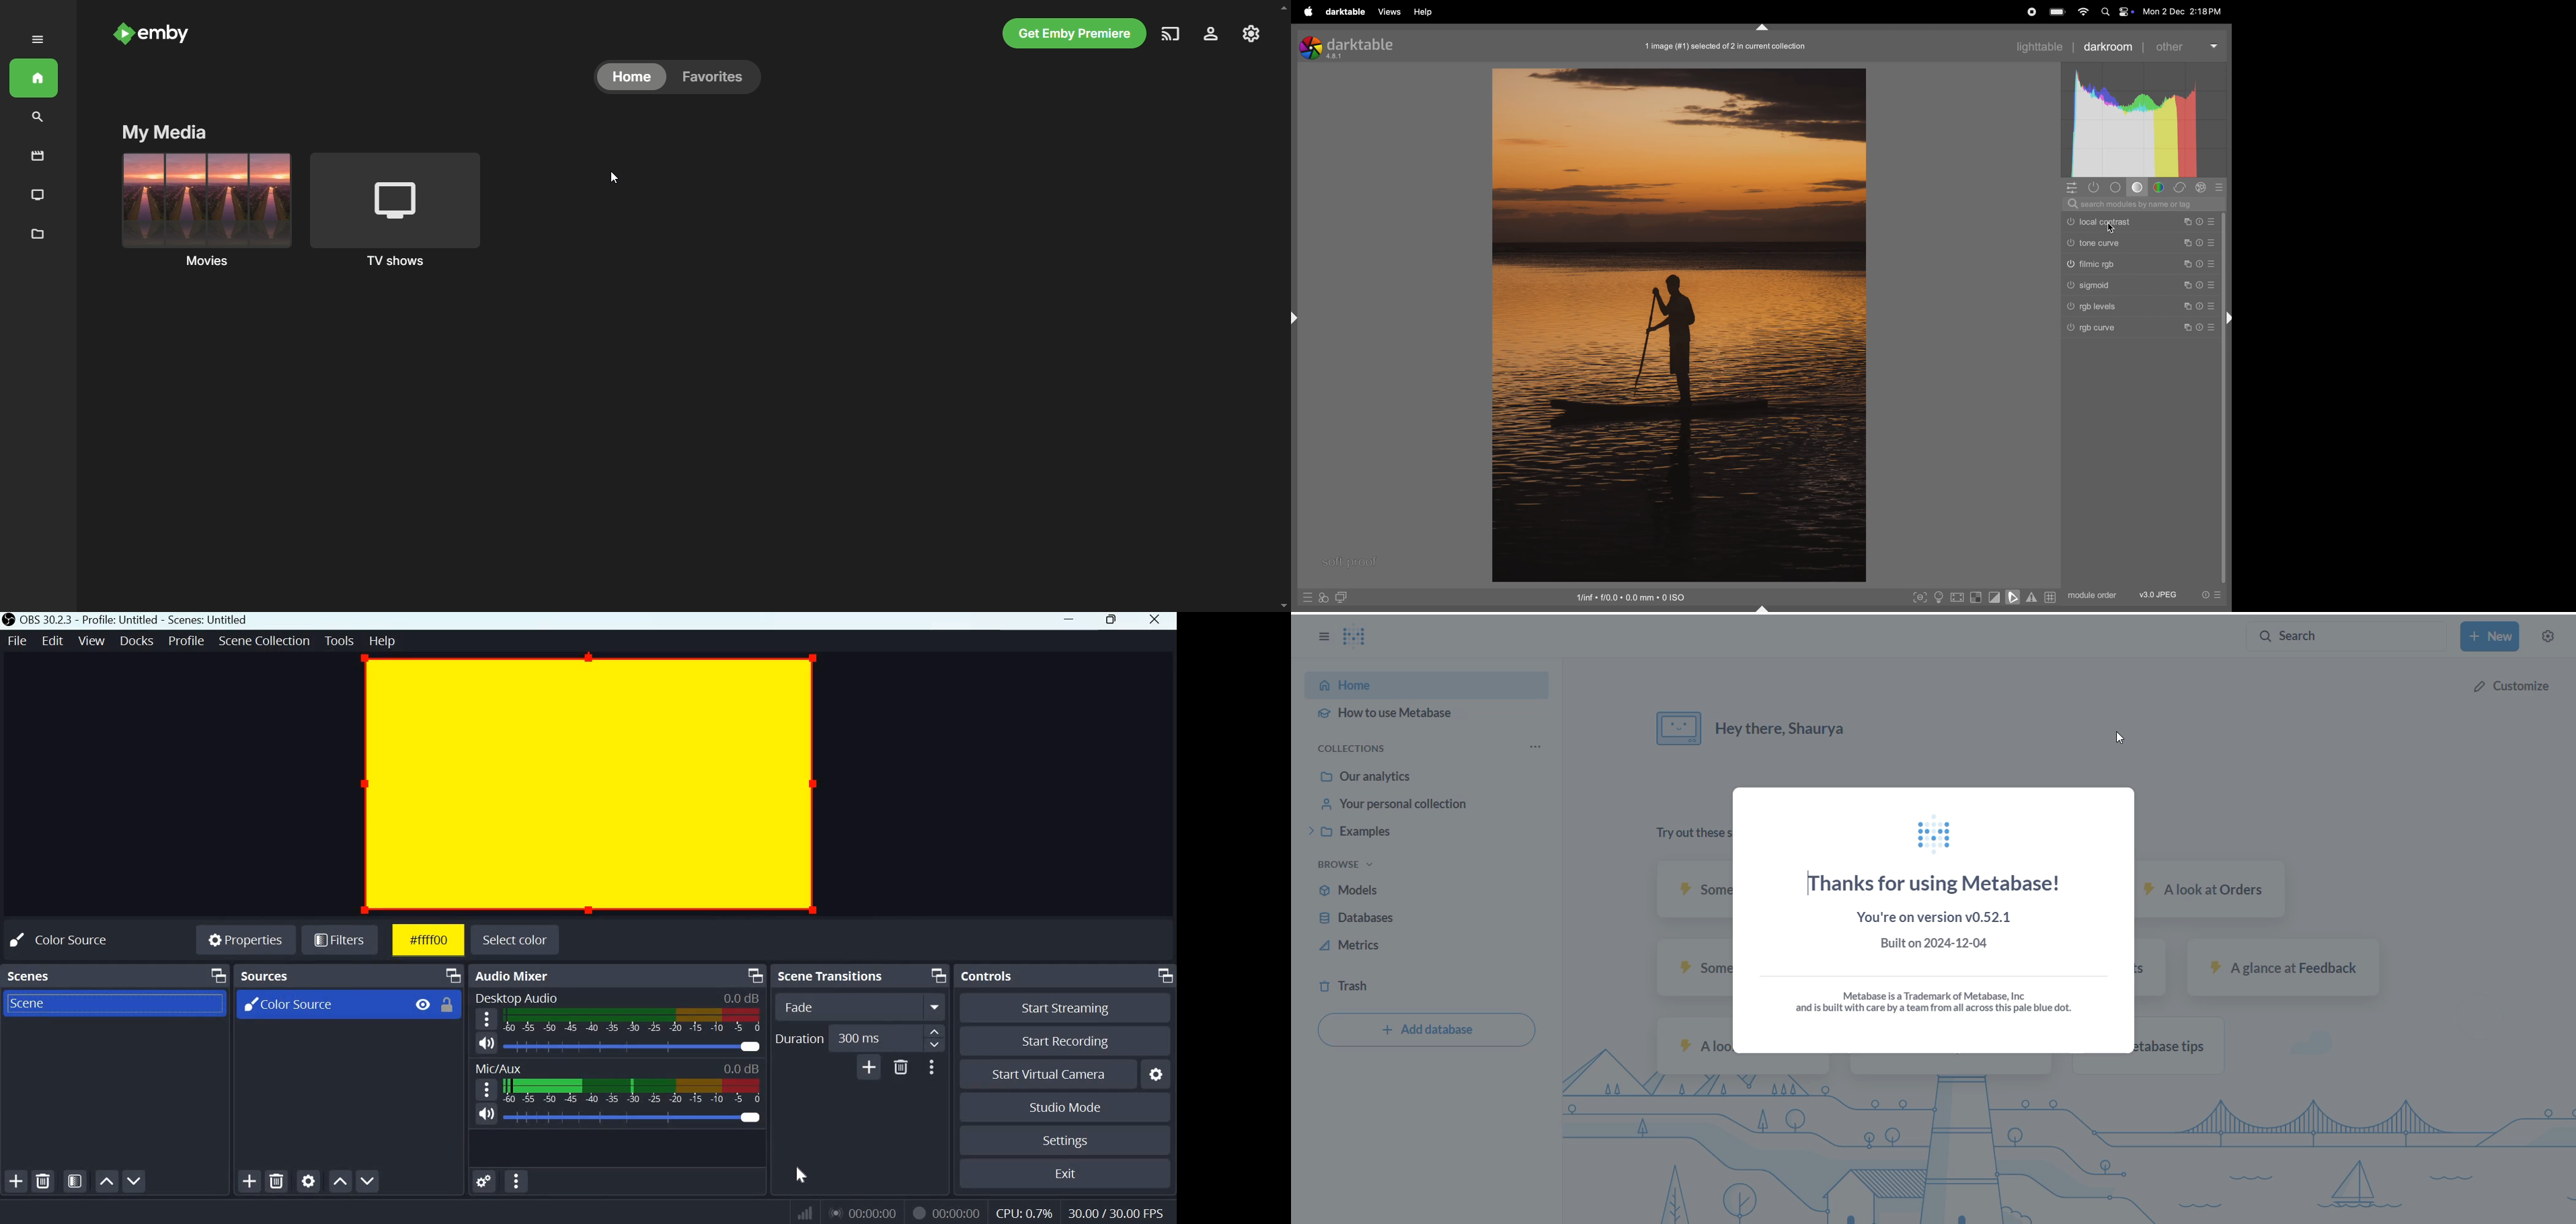 This screenshot has height=1232, width=2576. I want to click on Properties, so click(245, 941).